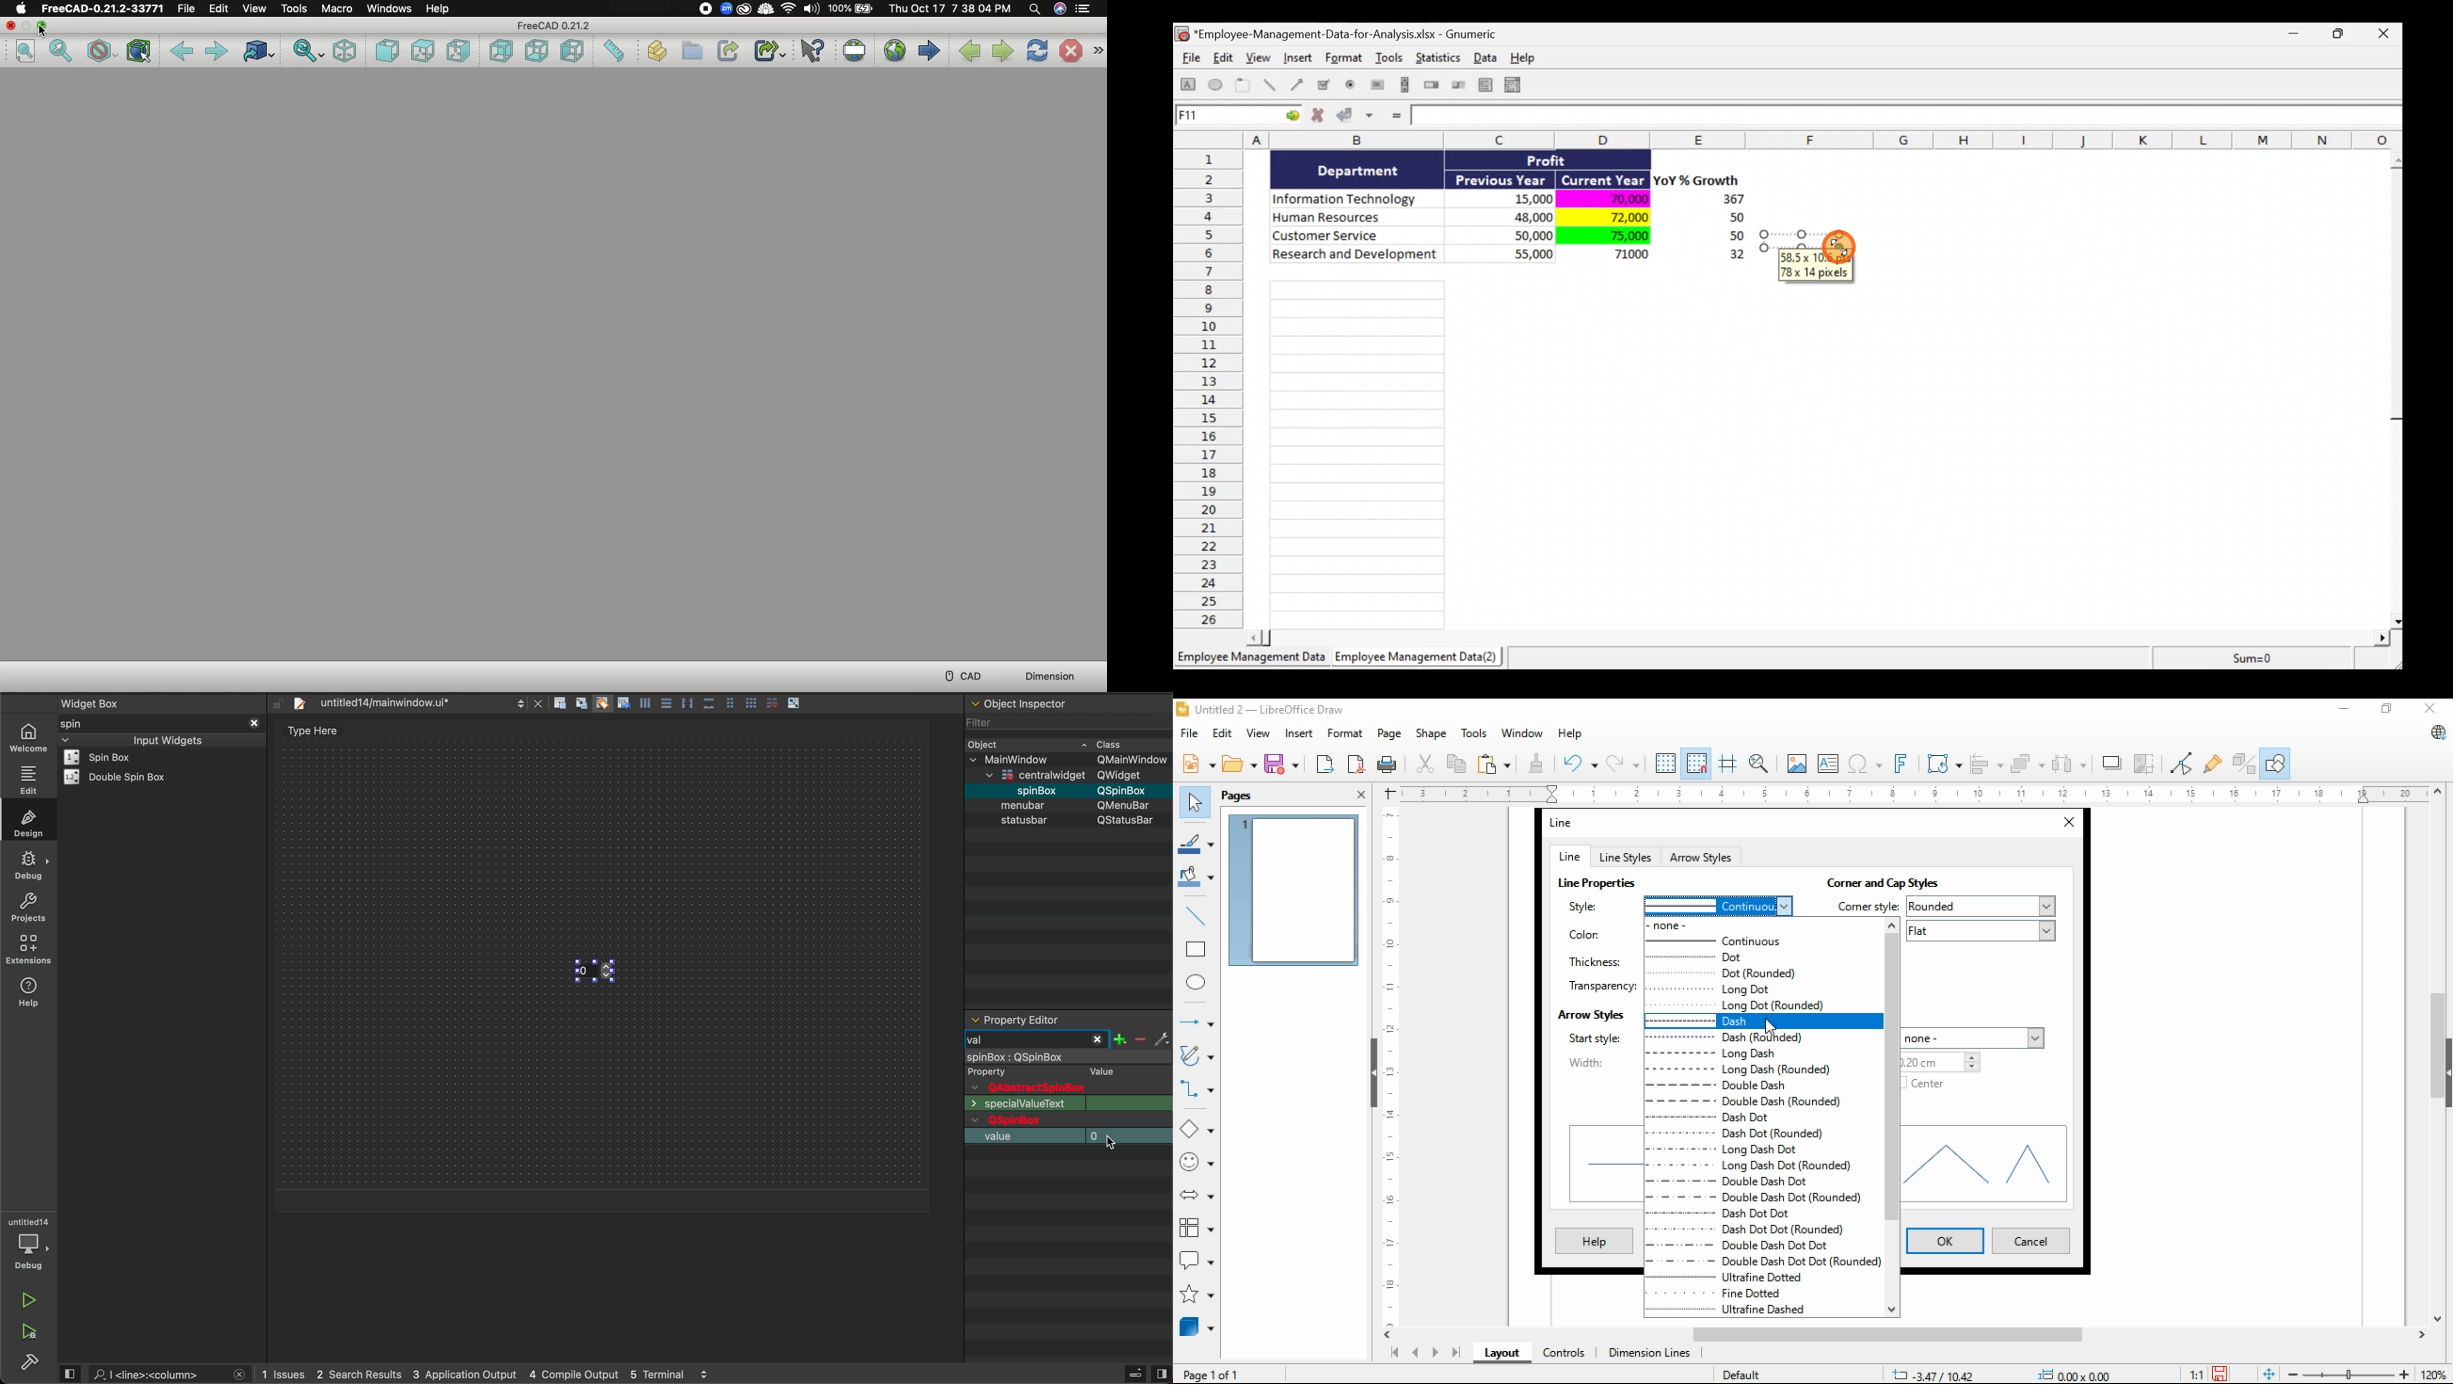 This screenshot has width=2464, height=1400. What do you see at coordinates (1755, 1198) in the screenshot?
I see `double dash dot (rounded)` at bounding box center [1755, 1198].